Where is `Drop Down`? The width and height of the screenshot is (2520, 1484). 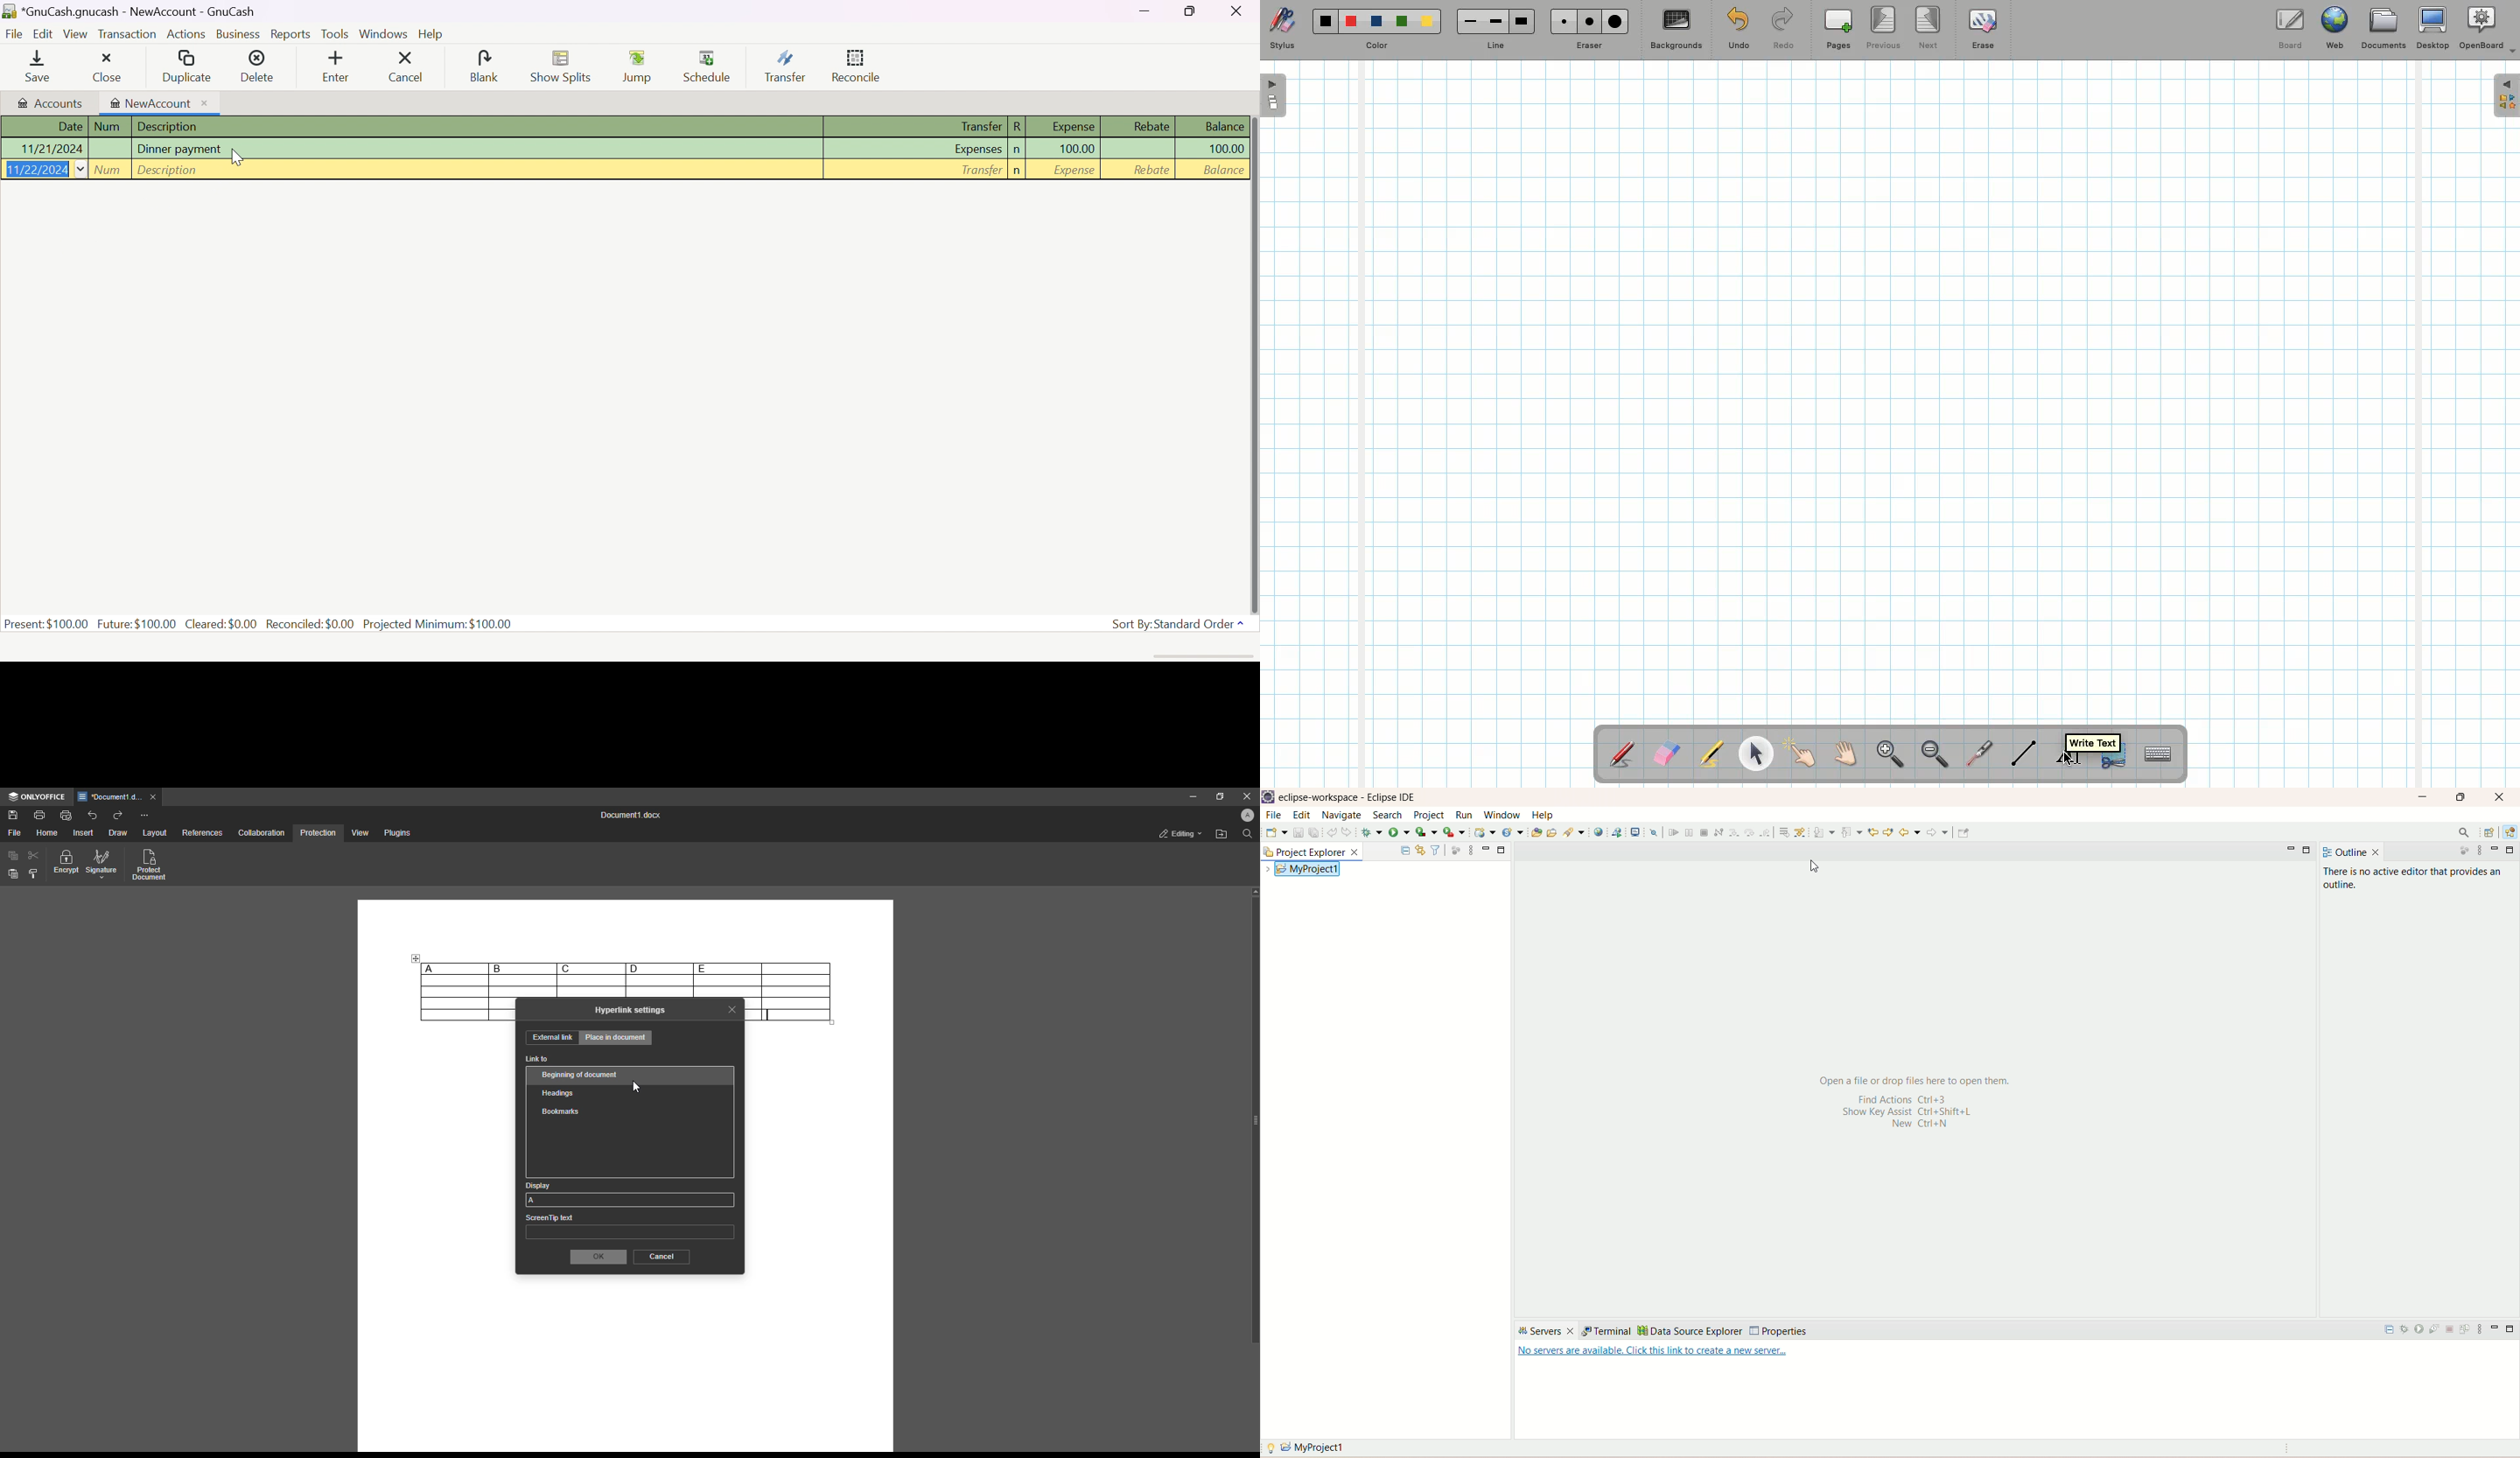
Drop Down is located at coordinates (81, 169).